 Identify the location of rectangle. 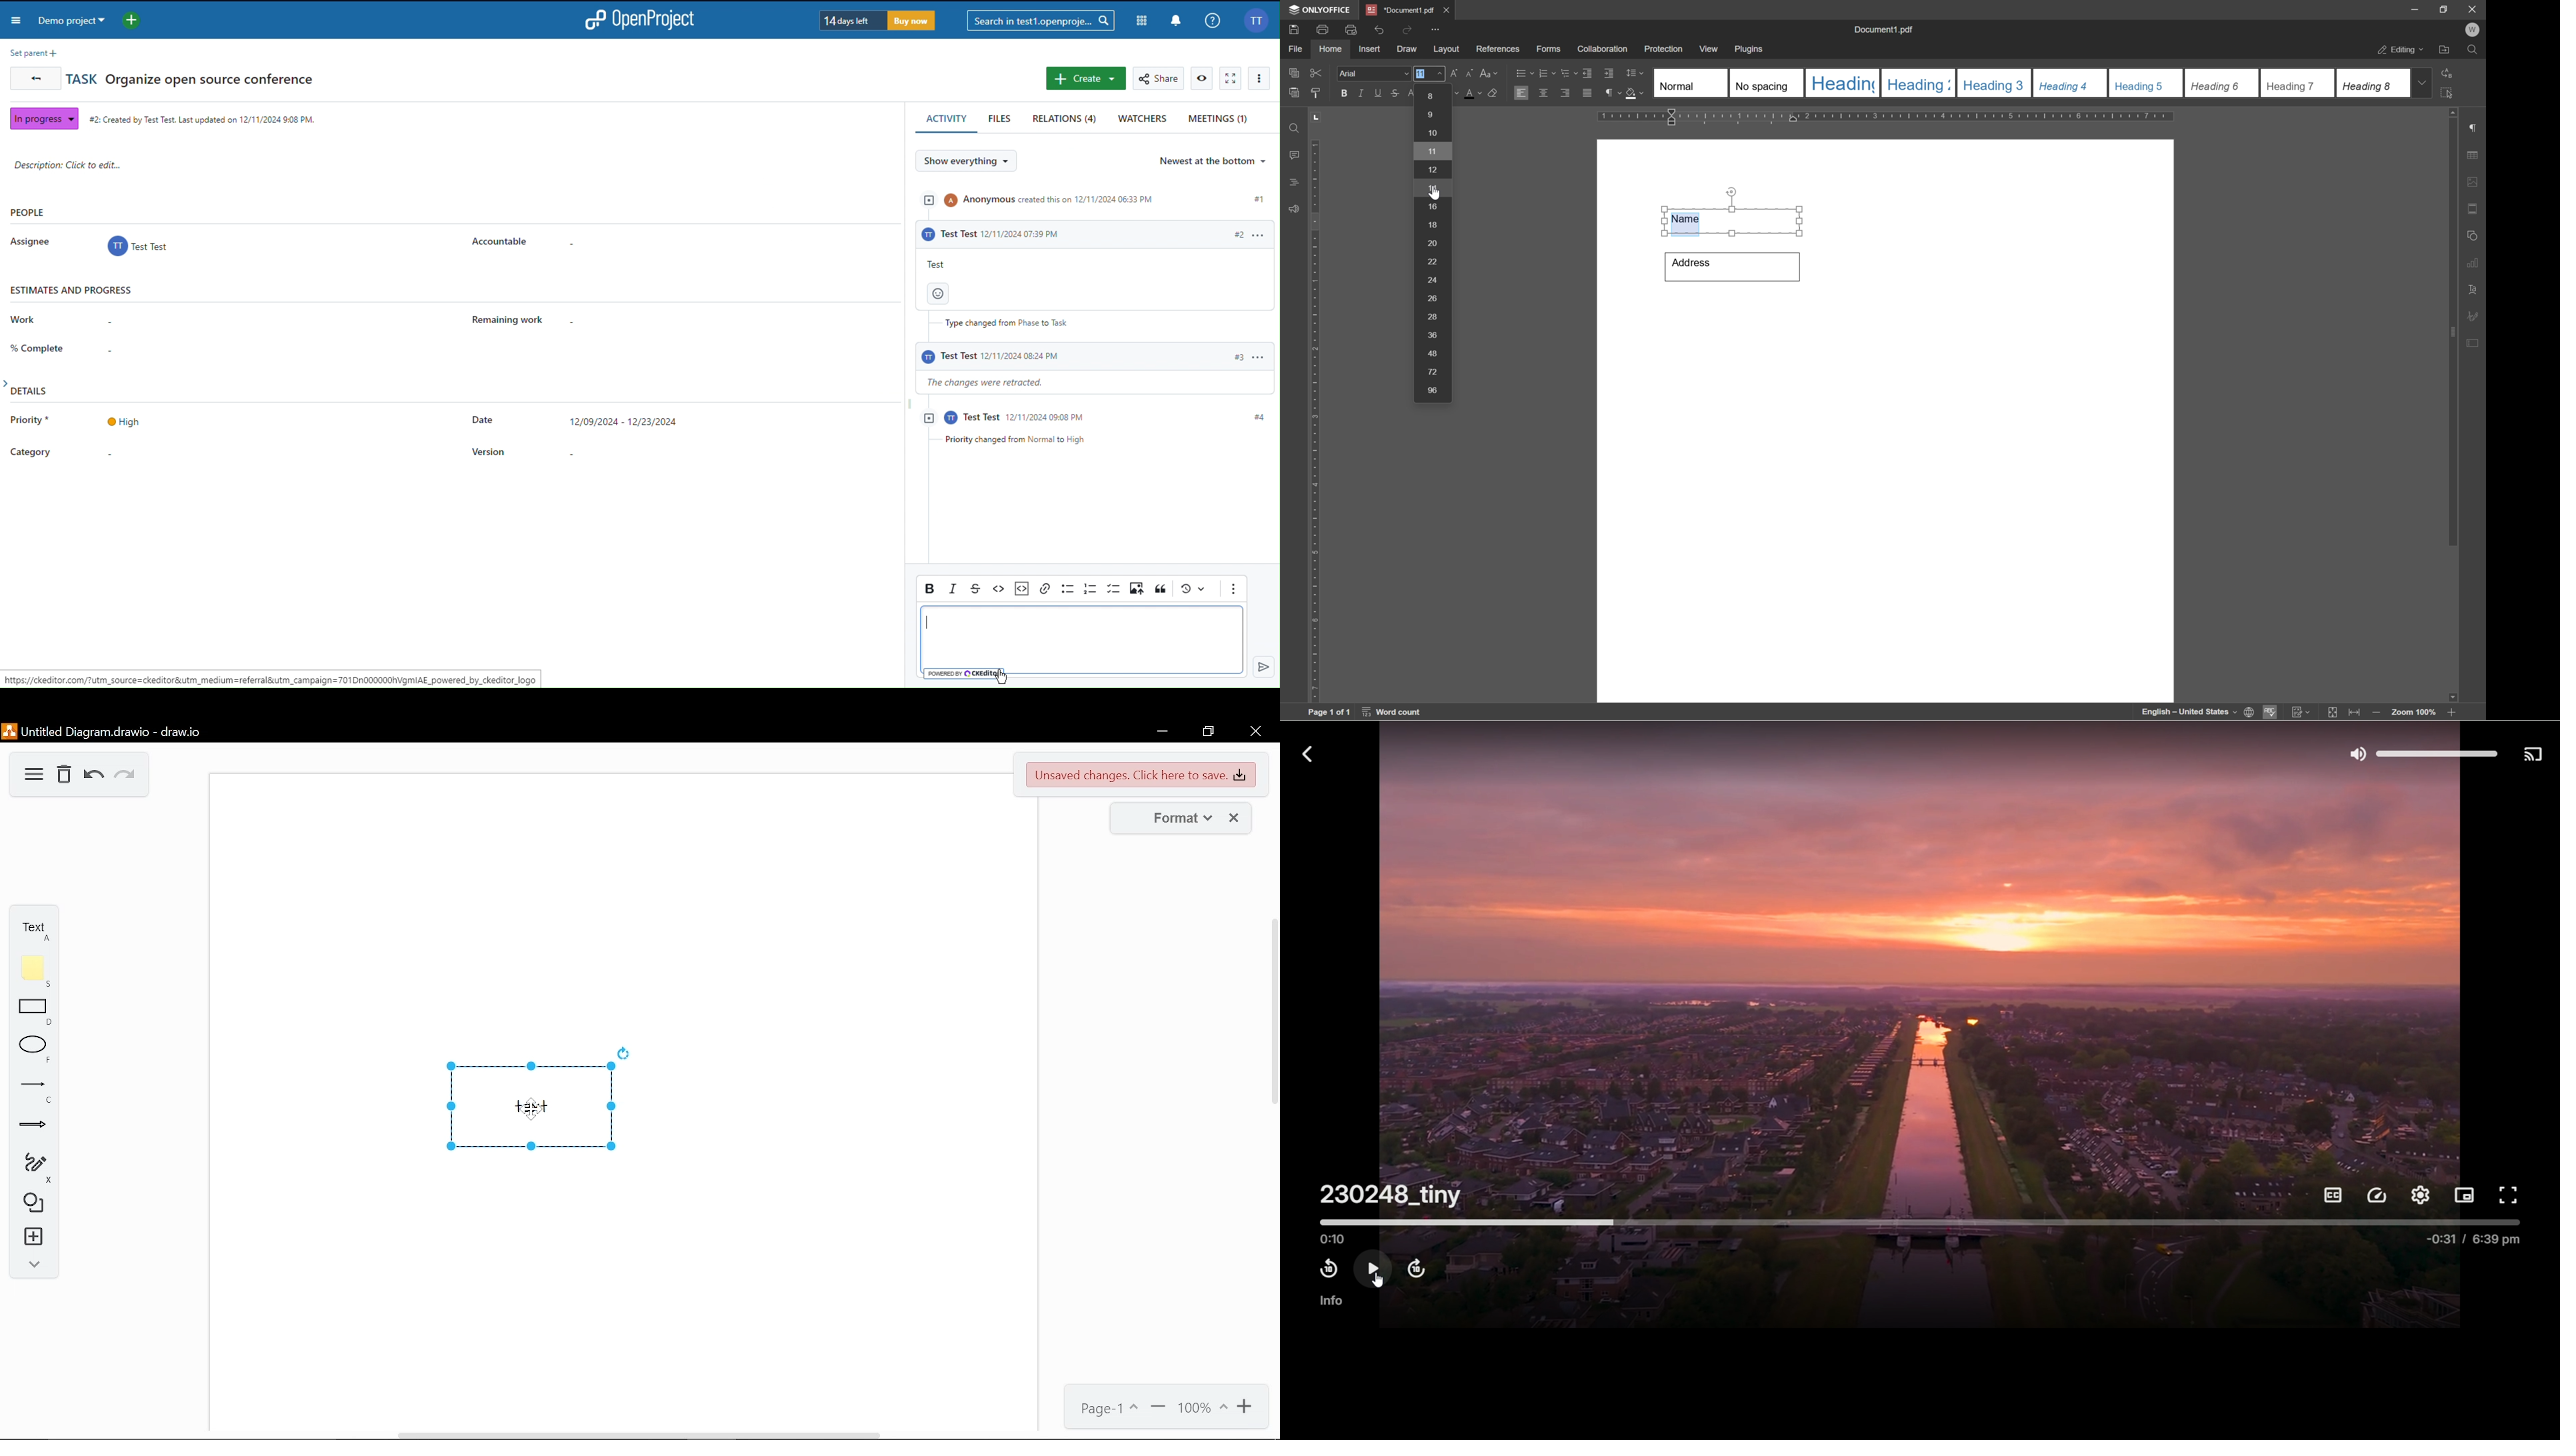
(28, 1012).